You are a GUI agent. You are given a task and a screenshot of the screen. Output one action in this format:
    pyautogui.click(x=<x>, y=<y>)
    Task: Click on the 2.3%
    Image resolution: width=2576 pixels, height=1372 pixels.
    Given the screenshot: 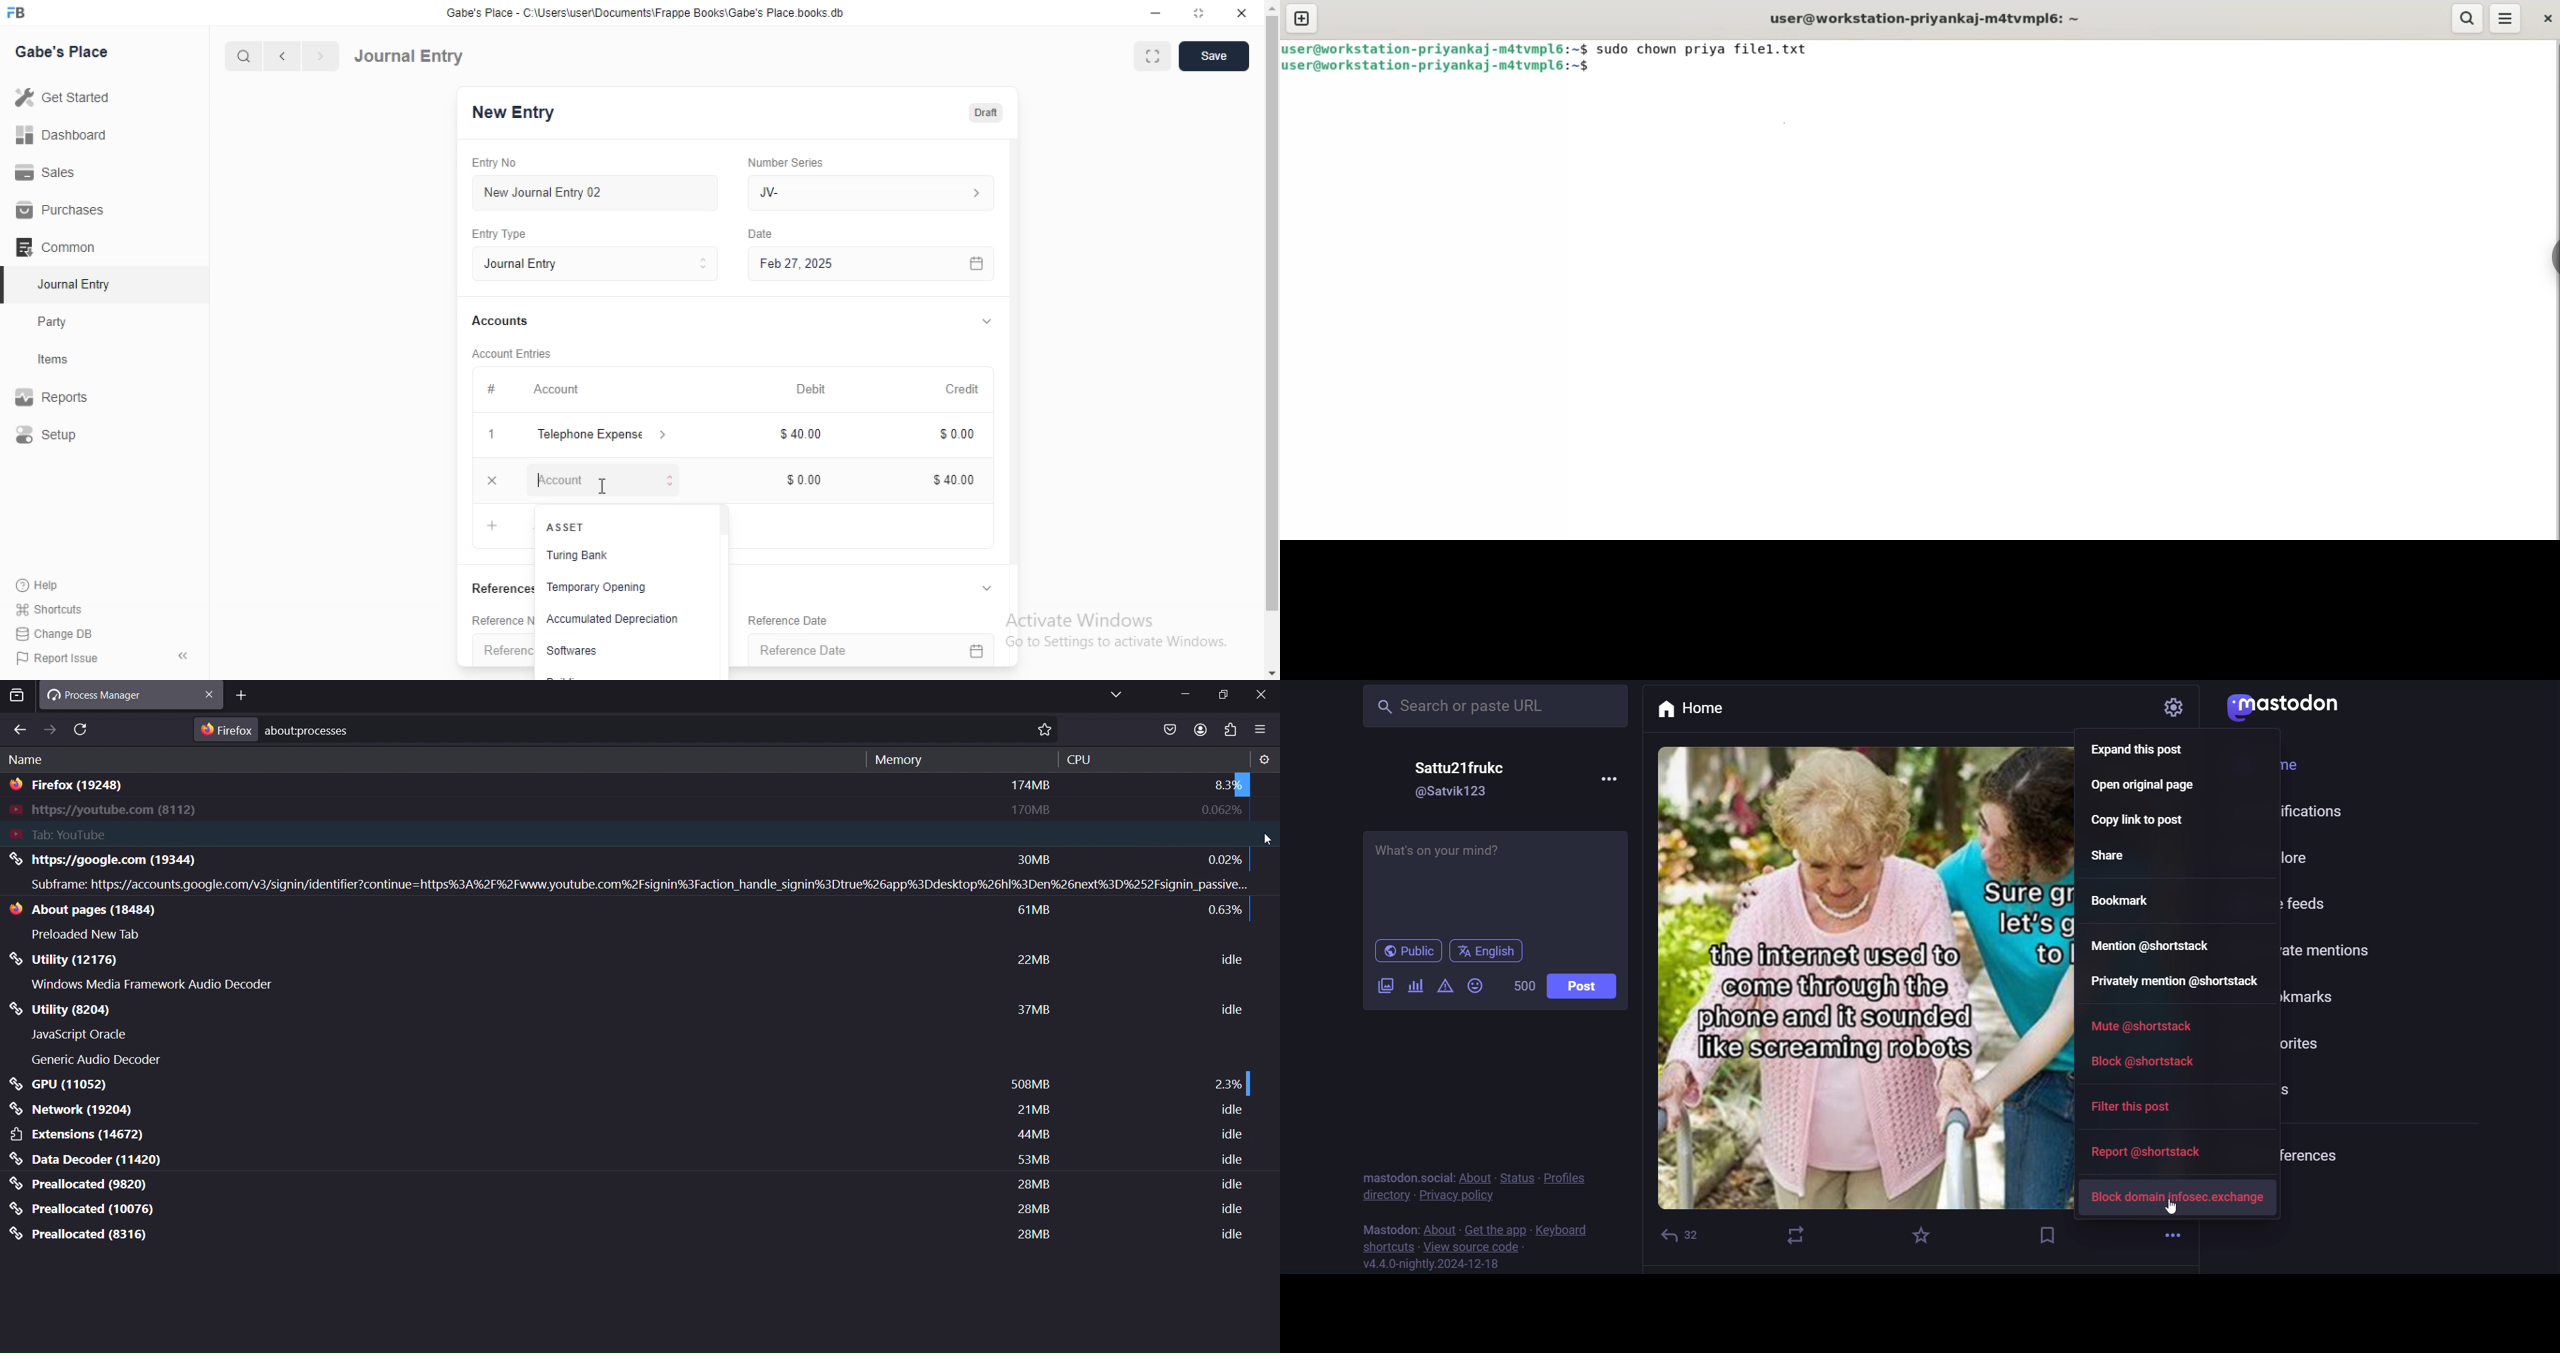 What is the action you would take?
    pyautogui.click(x=1226, y=1083)
    